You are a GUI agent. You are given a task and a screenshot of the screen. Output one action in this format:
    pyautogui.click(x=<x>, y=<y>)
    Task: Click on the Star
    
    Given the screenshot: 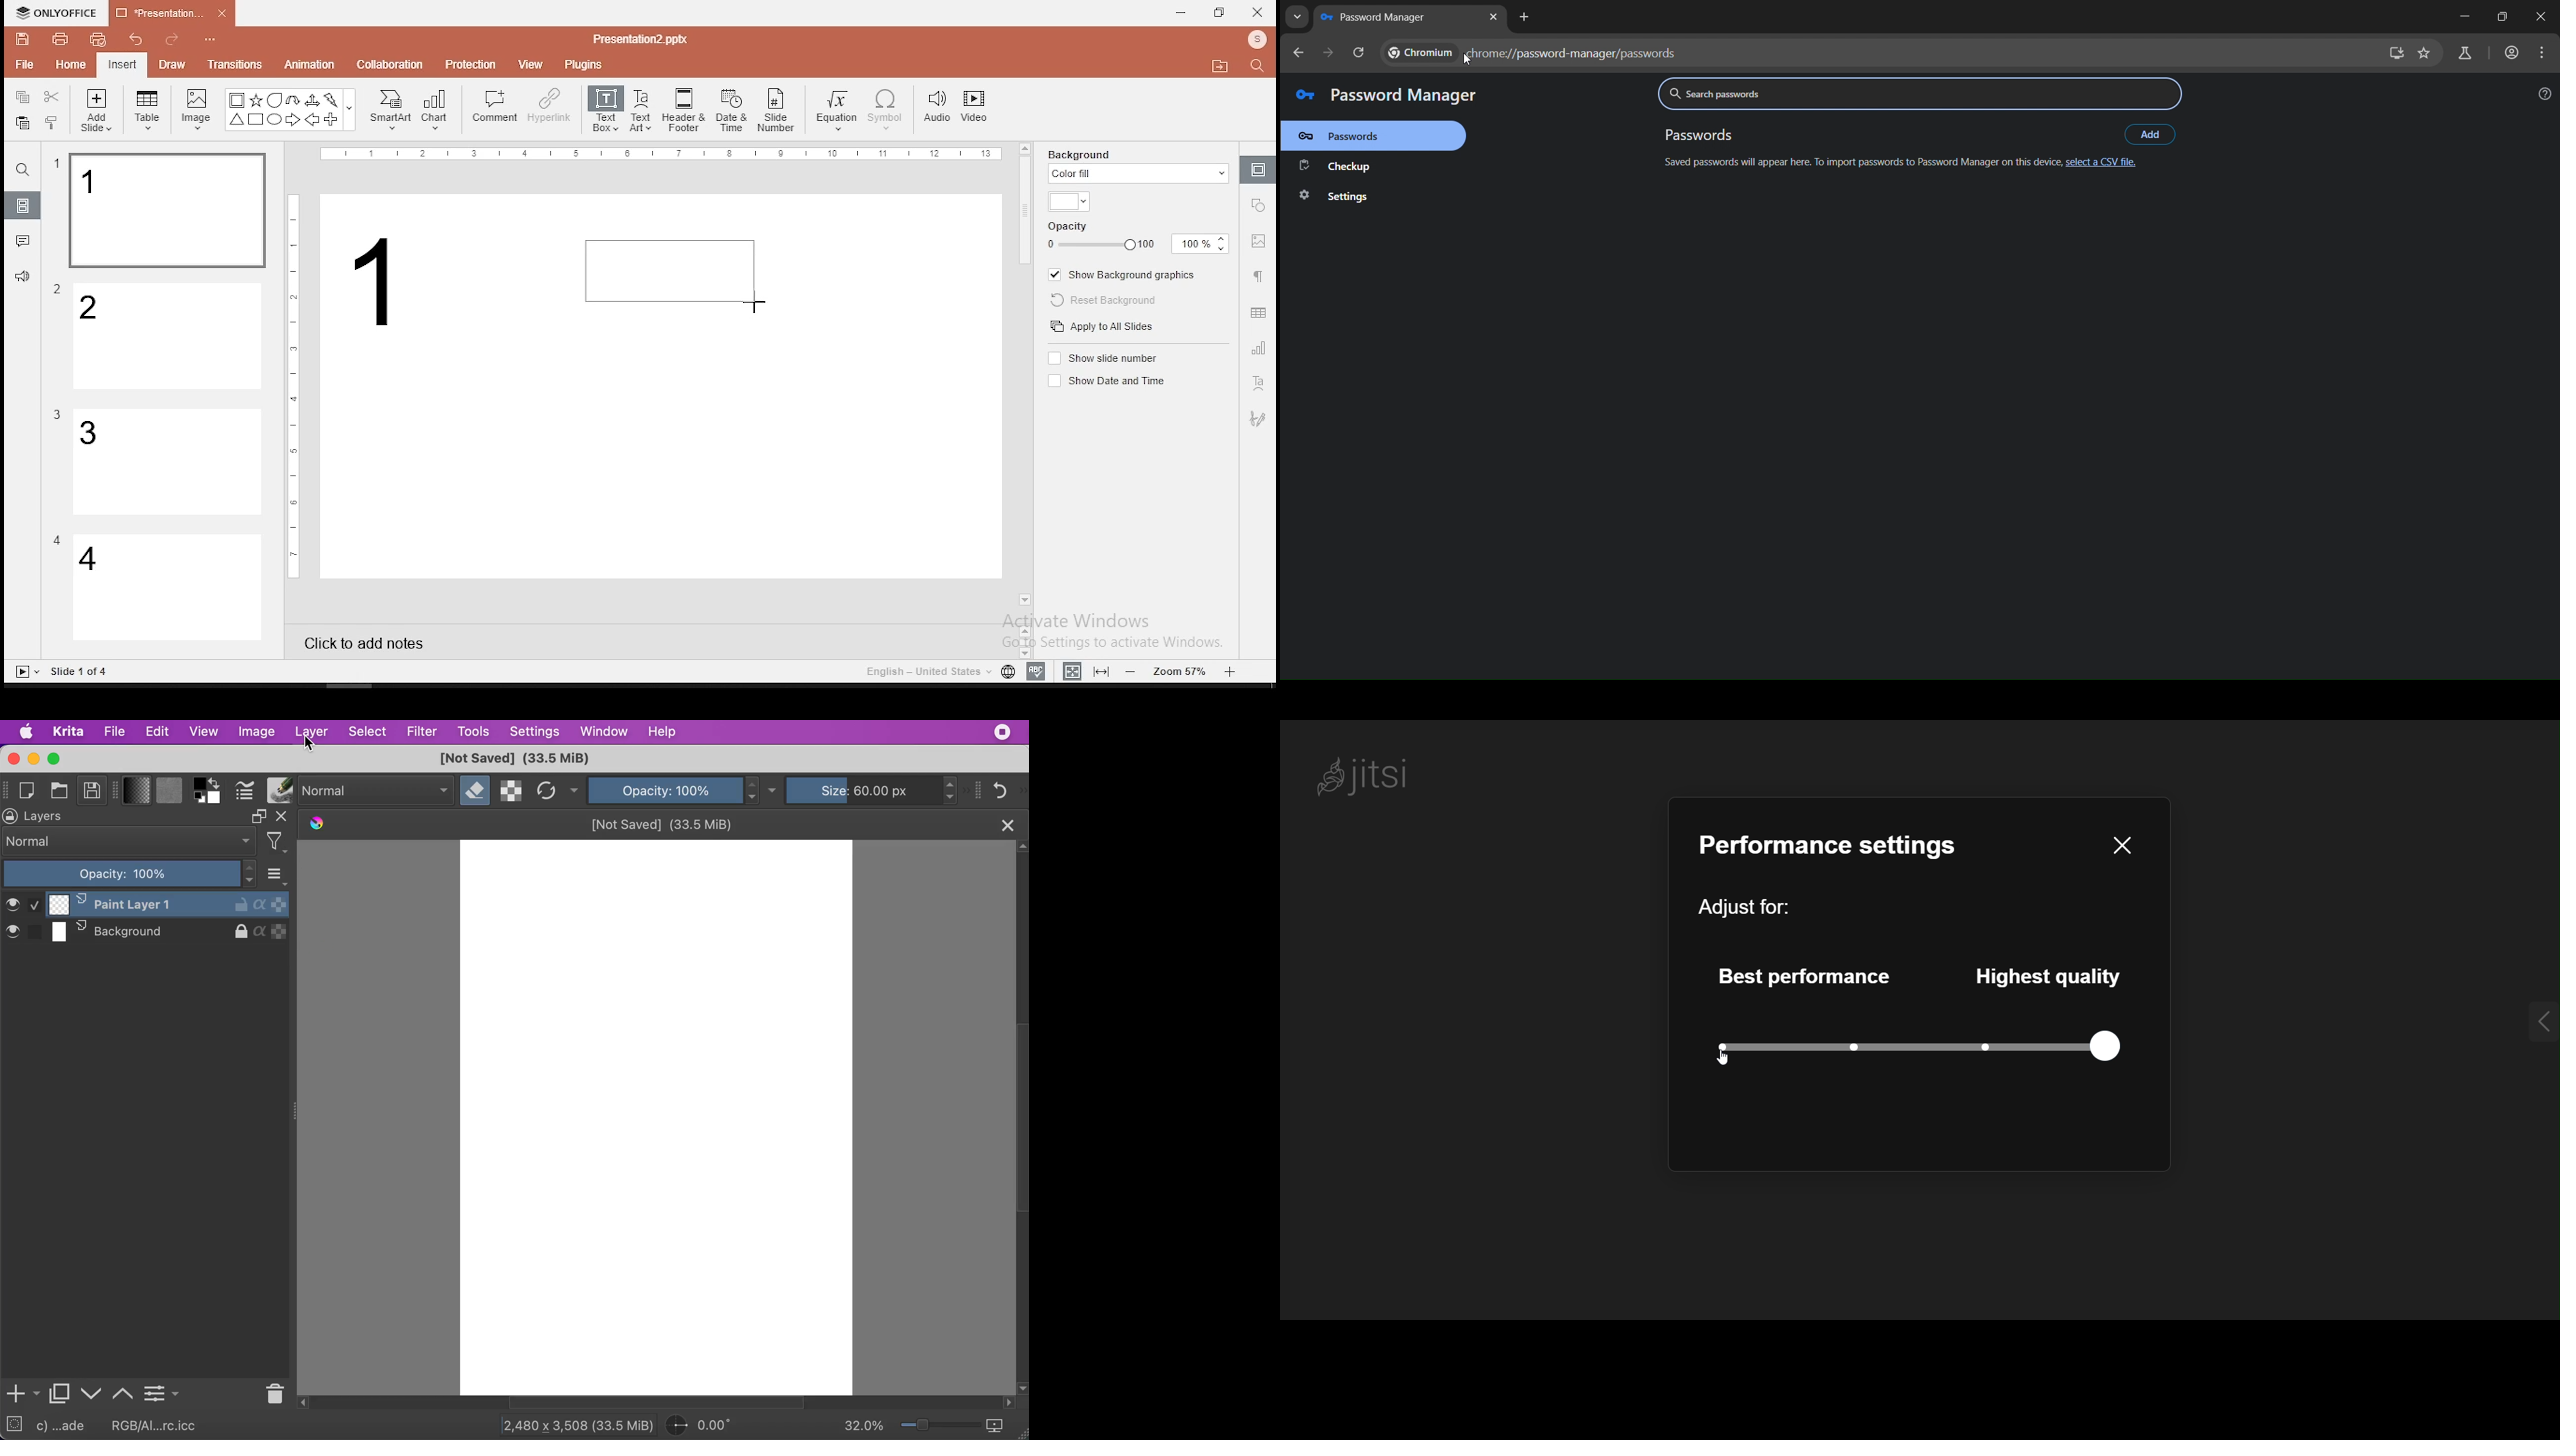 What is the action you would take?
    pyautogui.click(x=255, y=100)
    